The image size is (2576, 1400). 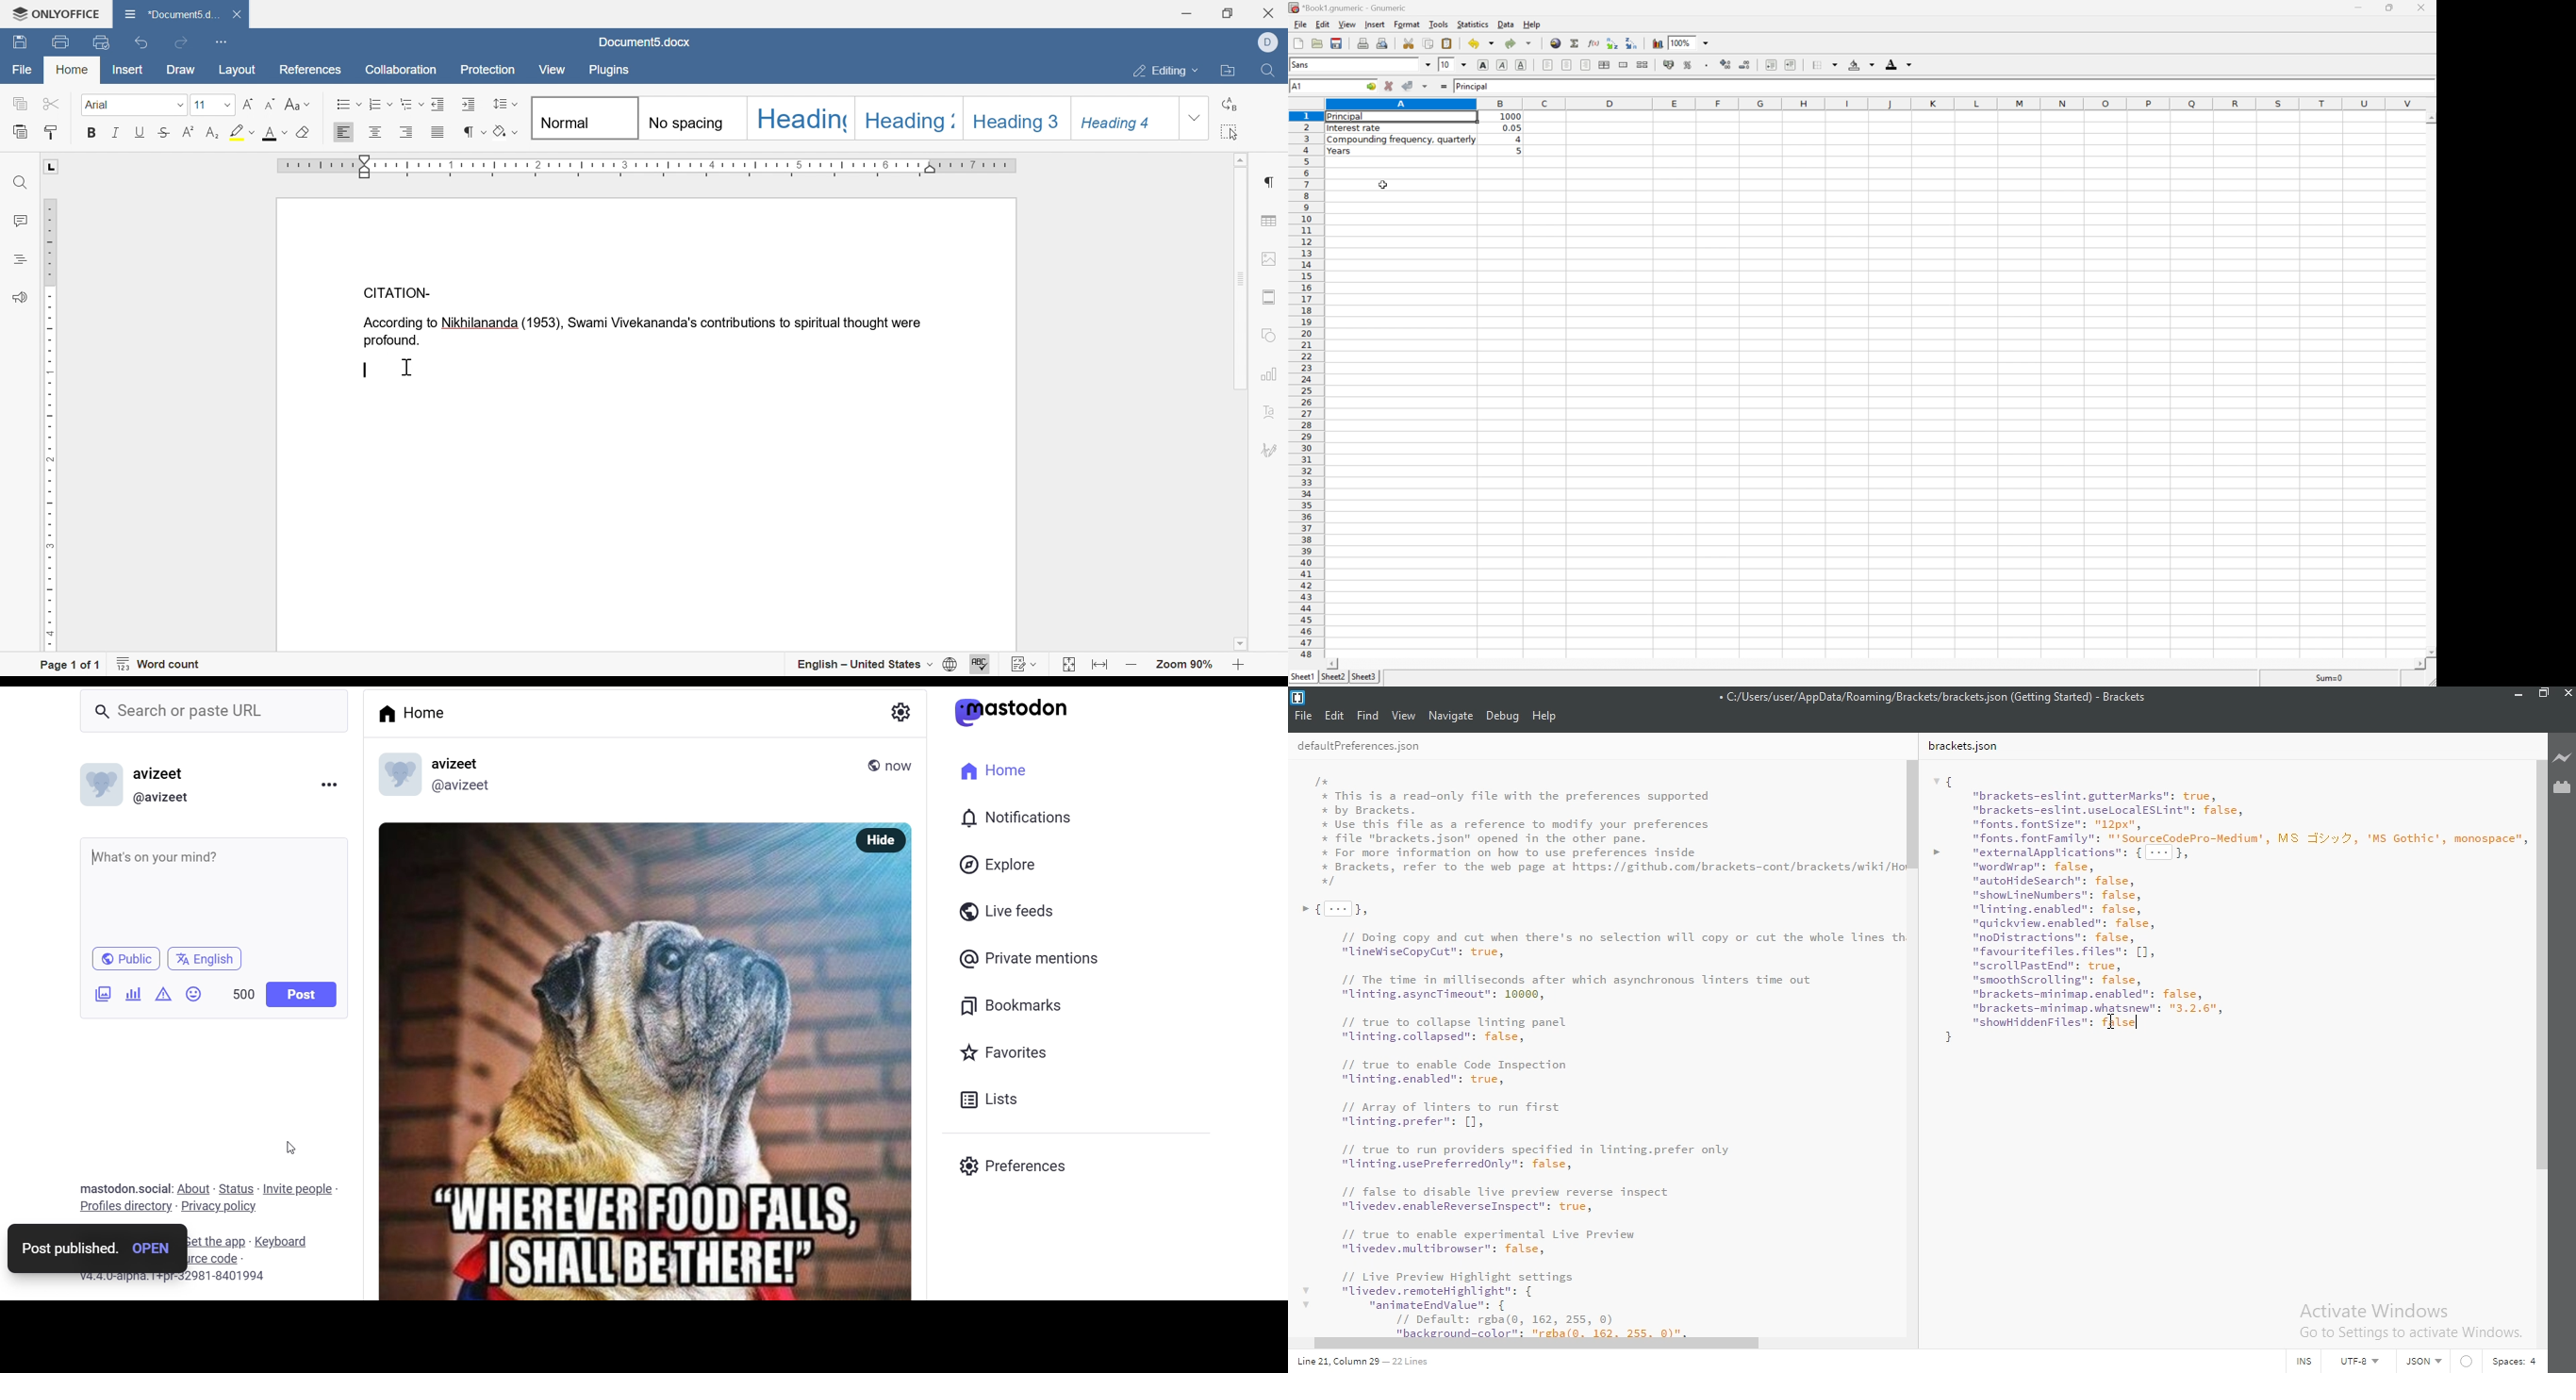 What do you see at coordinates (550, 68) in the screenshot?
I see `view` at bounding box center [550, 68].